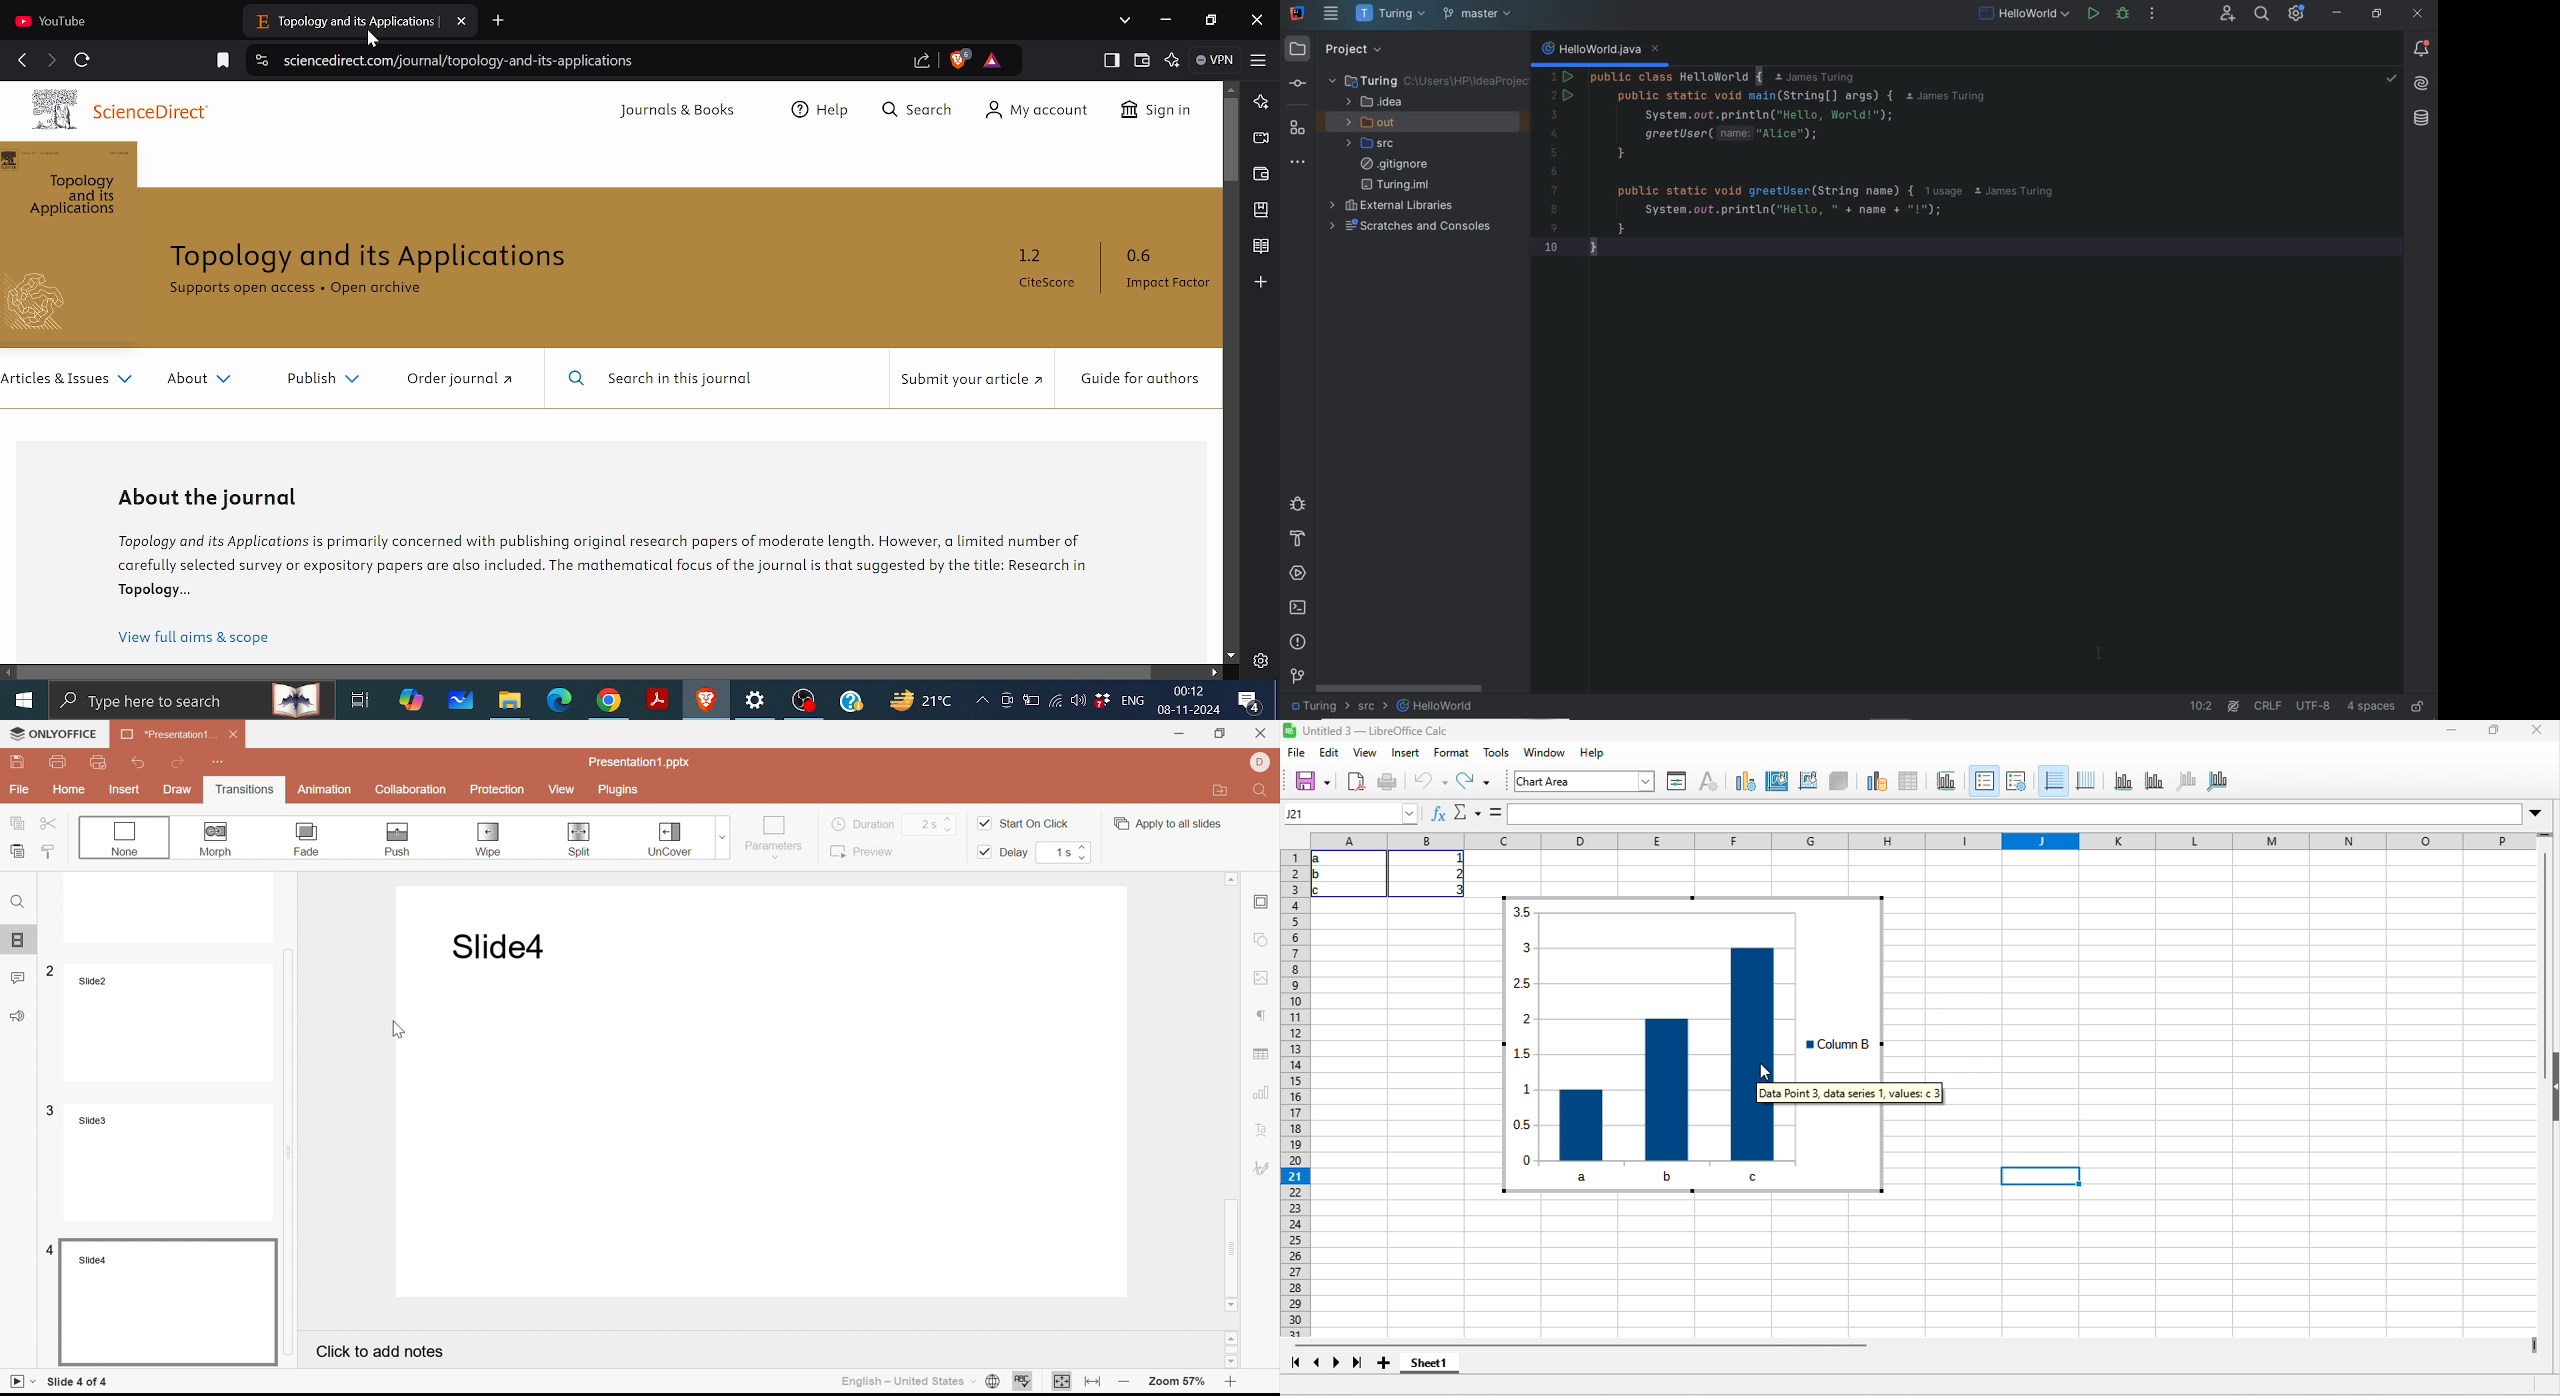 The image size is (2576, 1400). Describe the element at coordinates (1391, 206) in the screenshot. I see `external libraries` at that location.